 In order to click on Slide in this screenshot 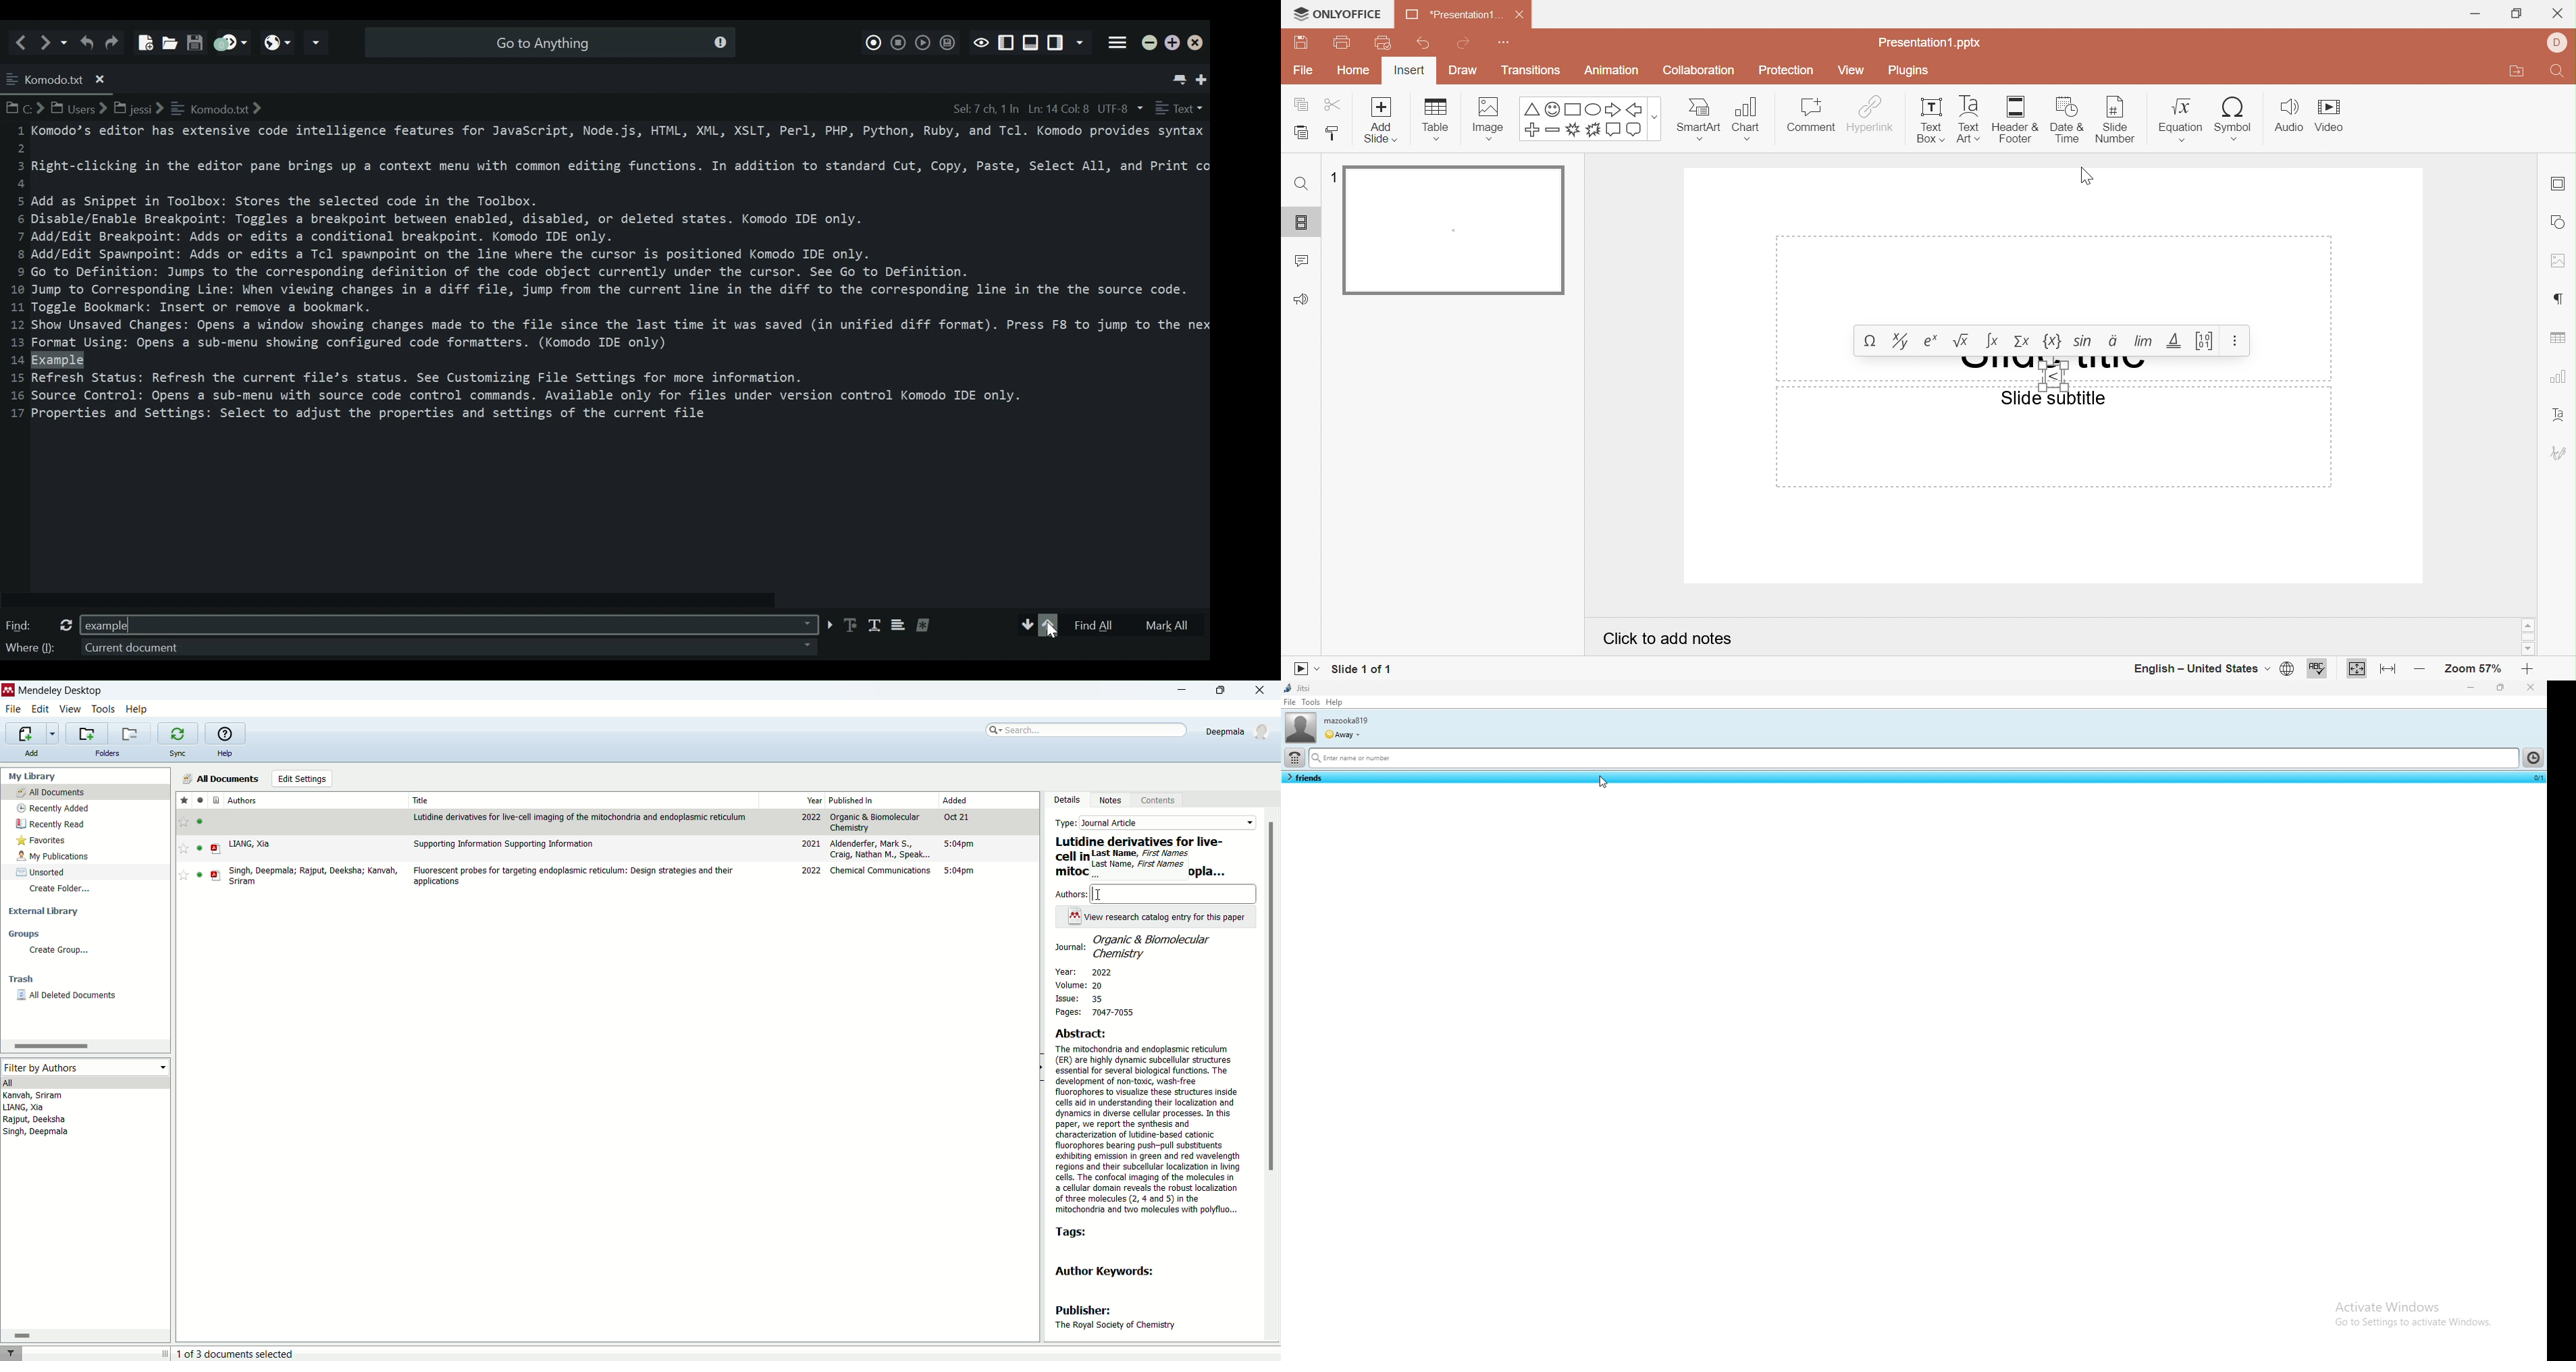, I will do `click(1454, 232)`.